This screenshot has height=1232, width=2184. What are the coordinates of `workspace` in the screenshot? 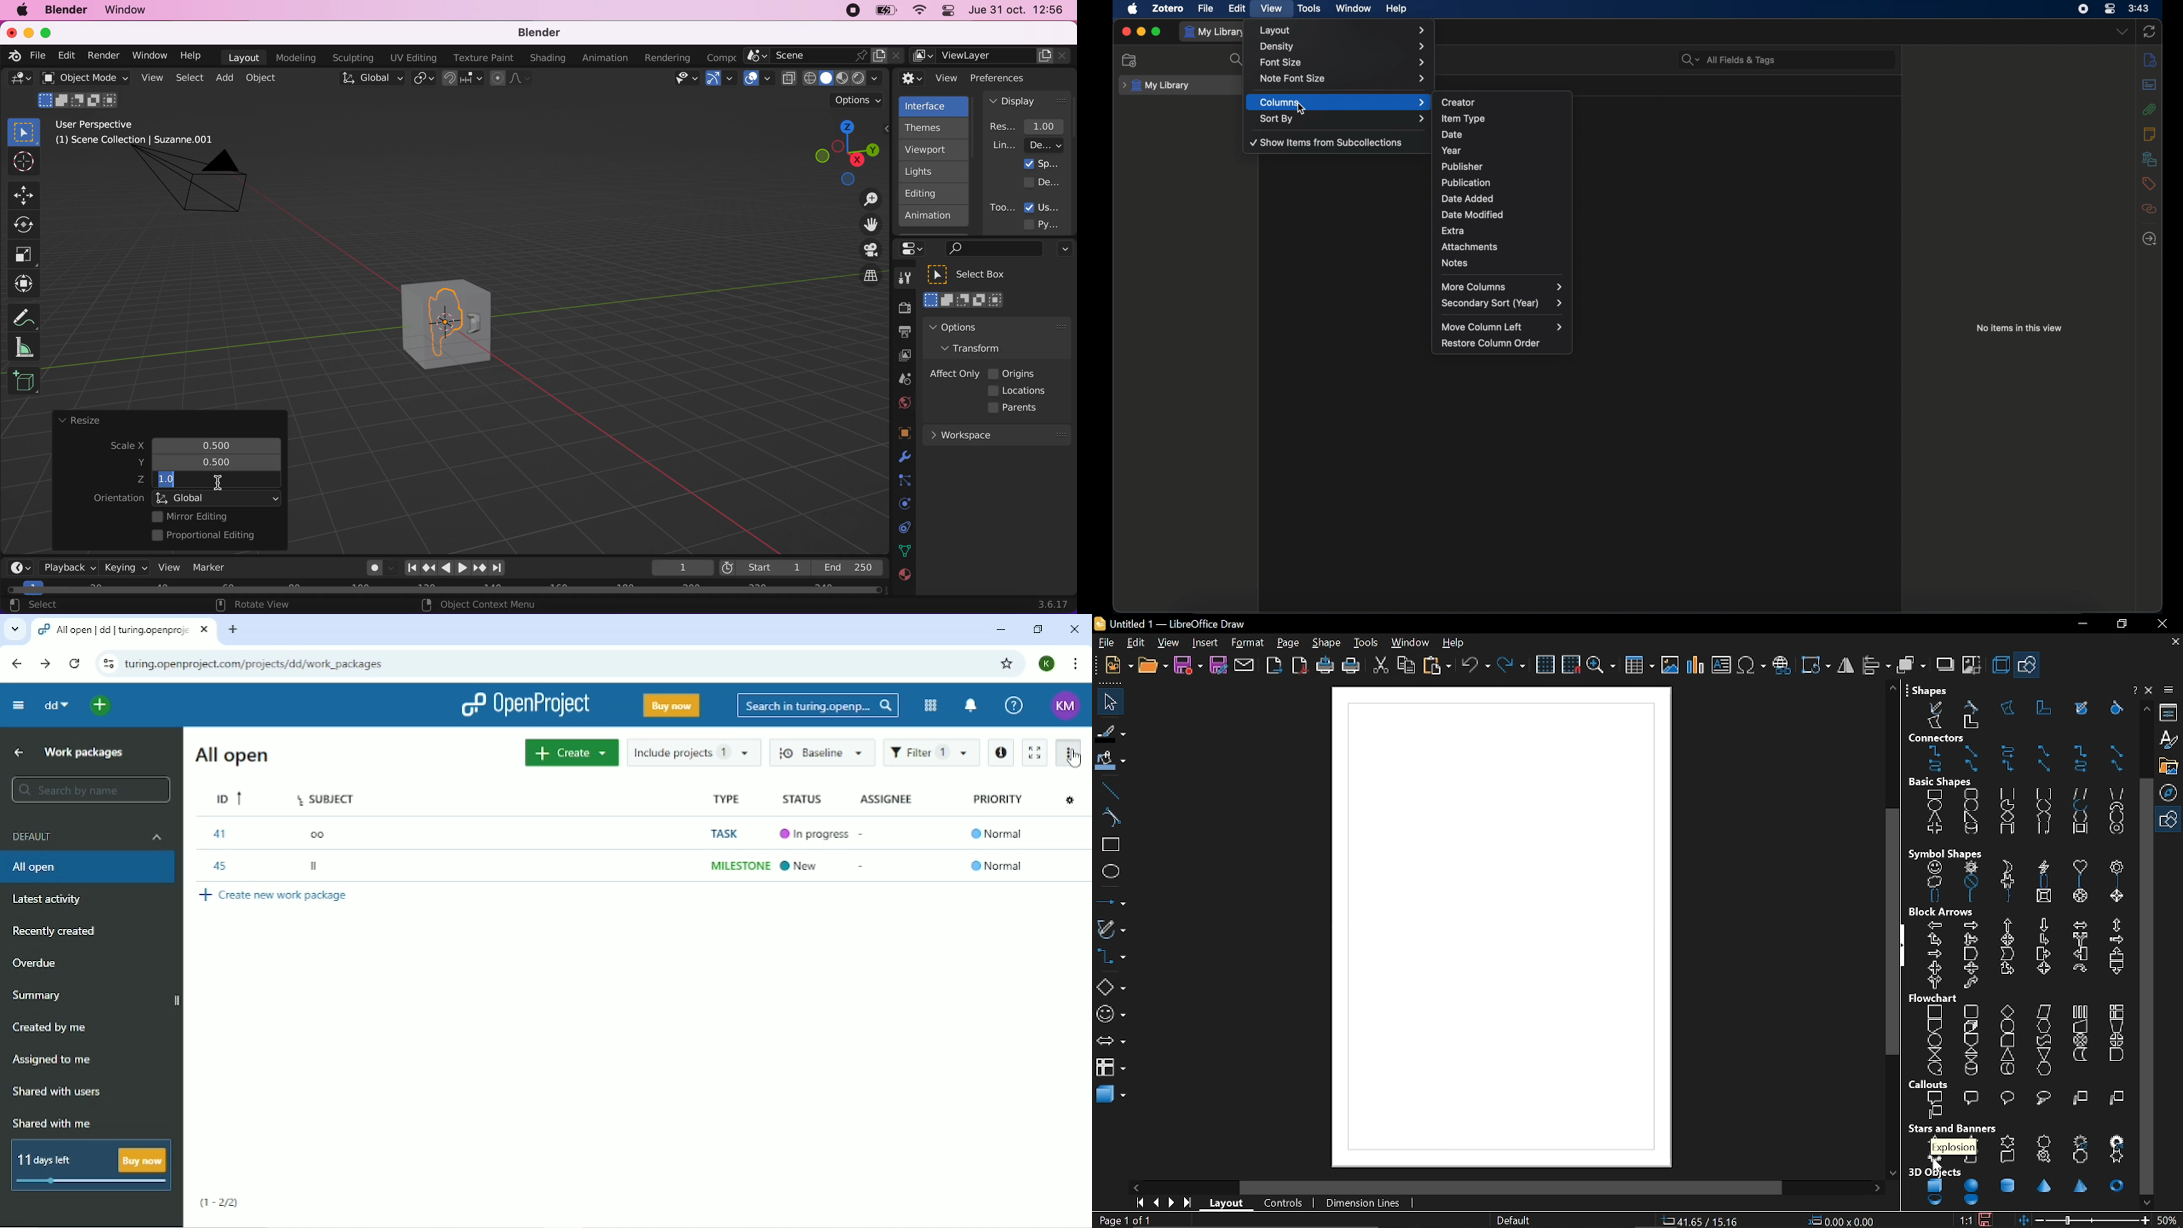 It's located at (996, 434).